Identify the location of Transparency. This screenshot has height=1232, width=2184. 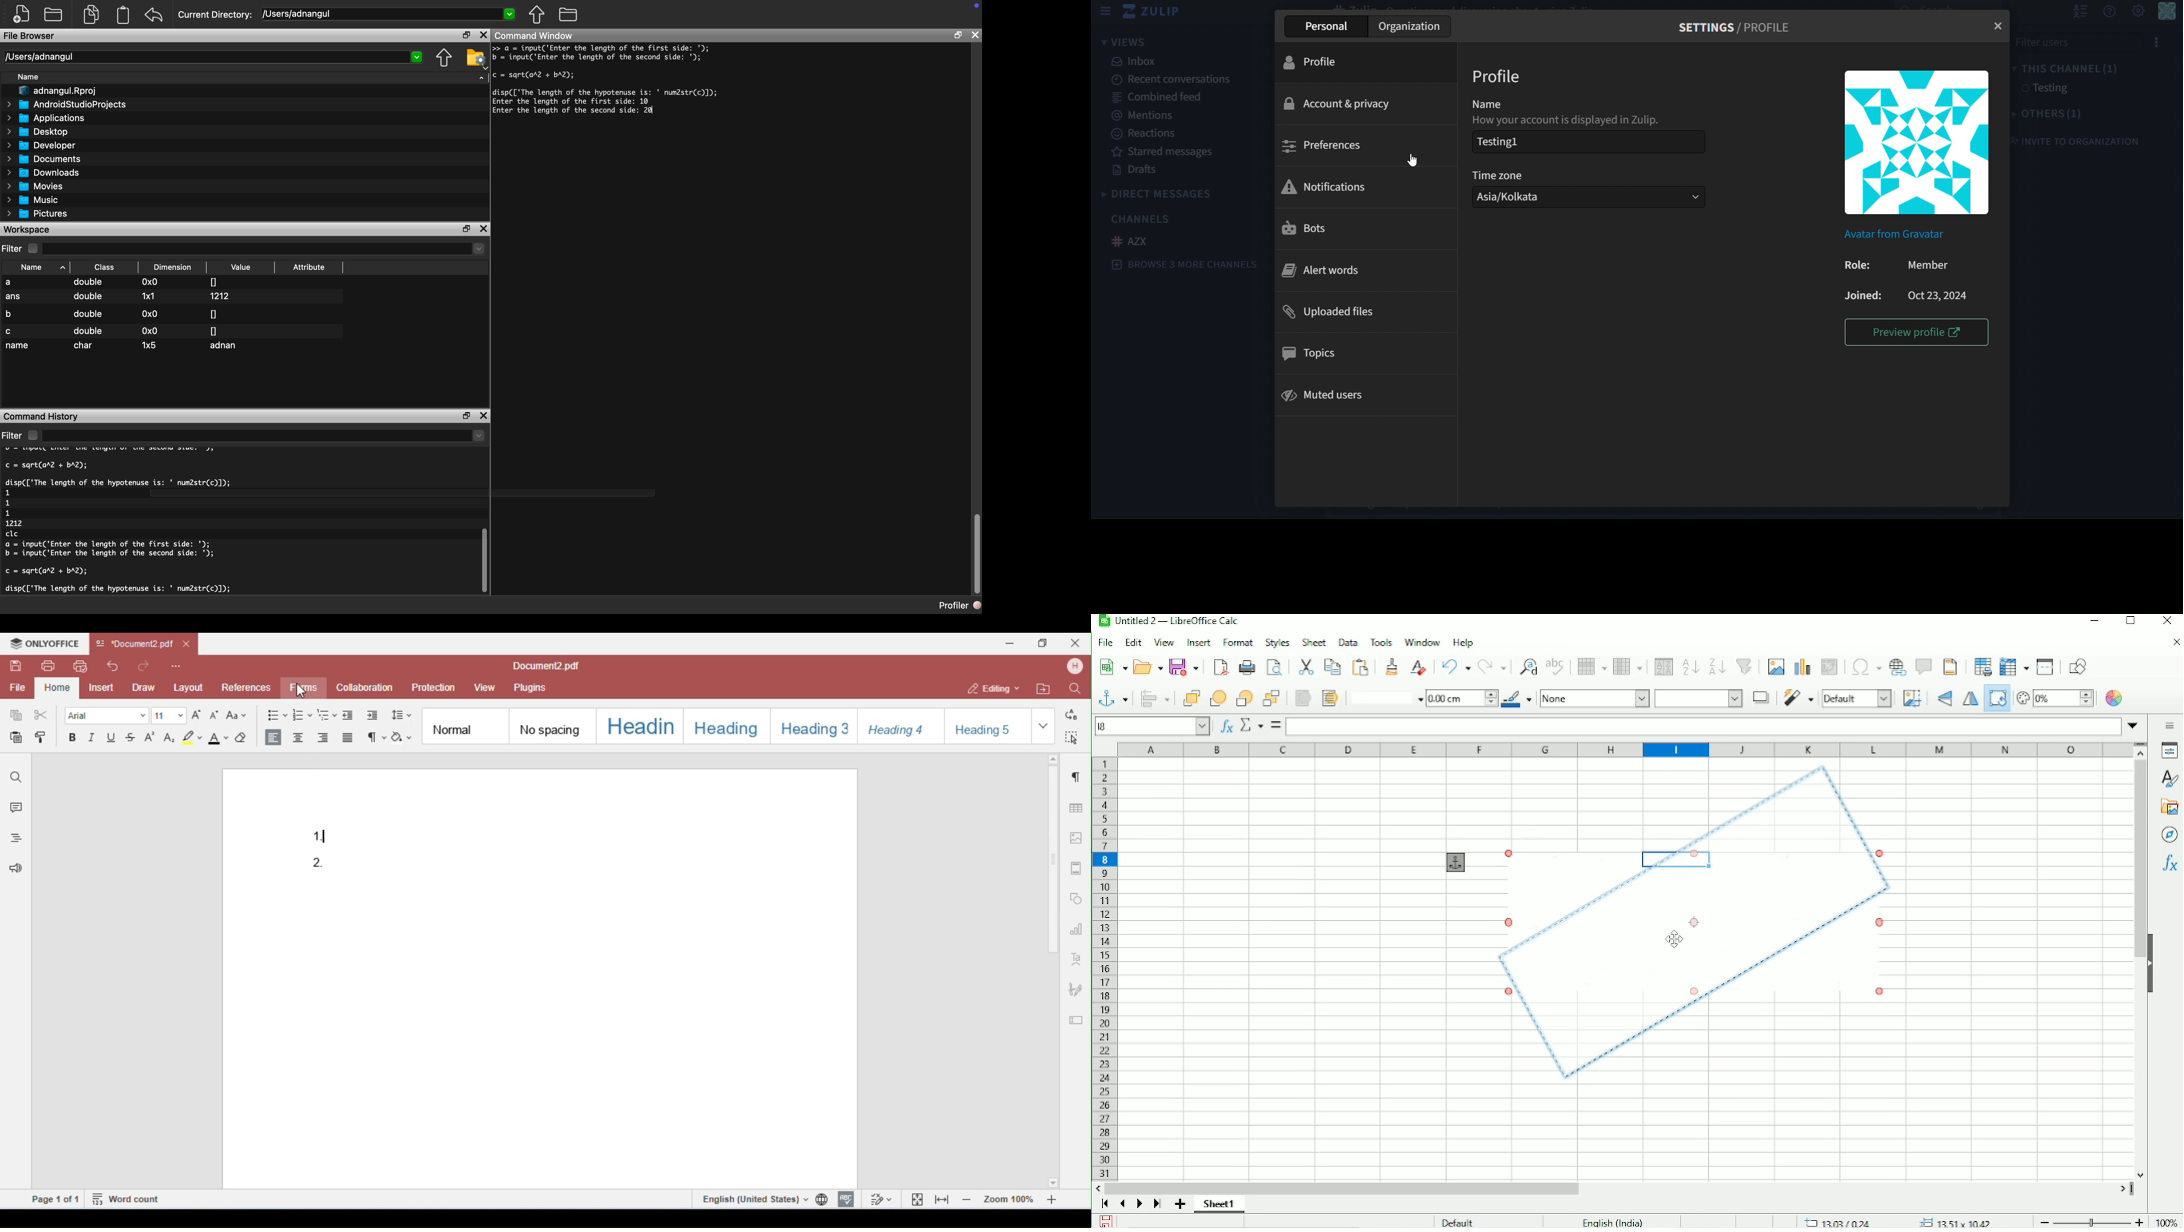
(2055, 699).